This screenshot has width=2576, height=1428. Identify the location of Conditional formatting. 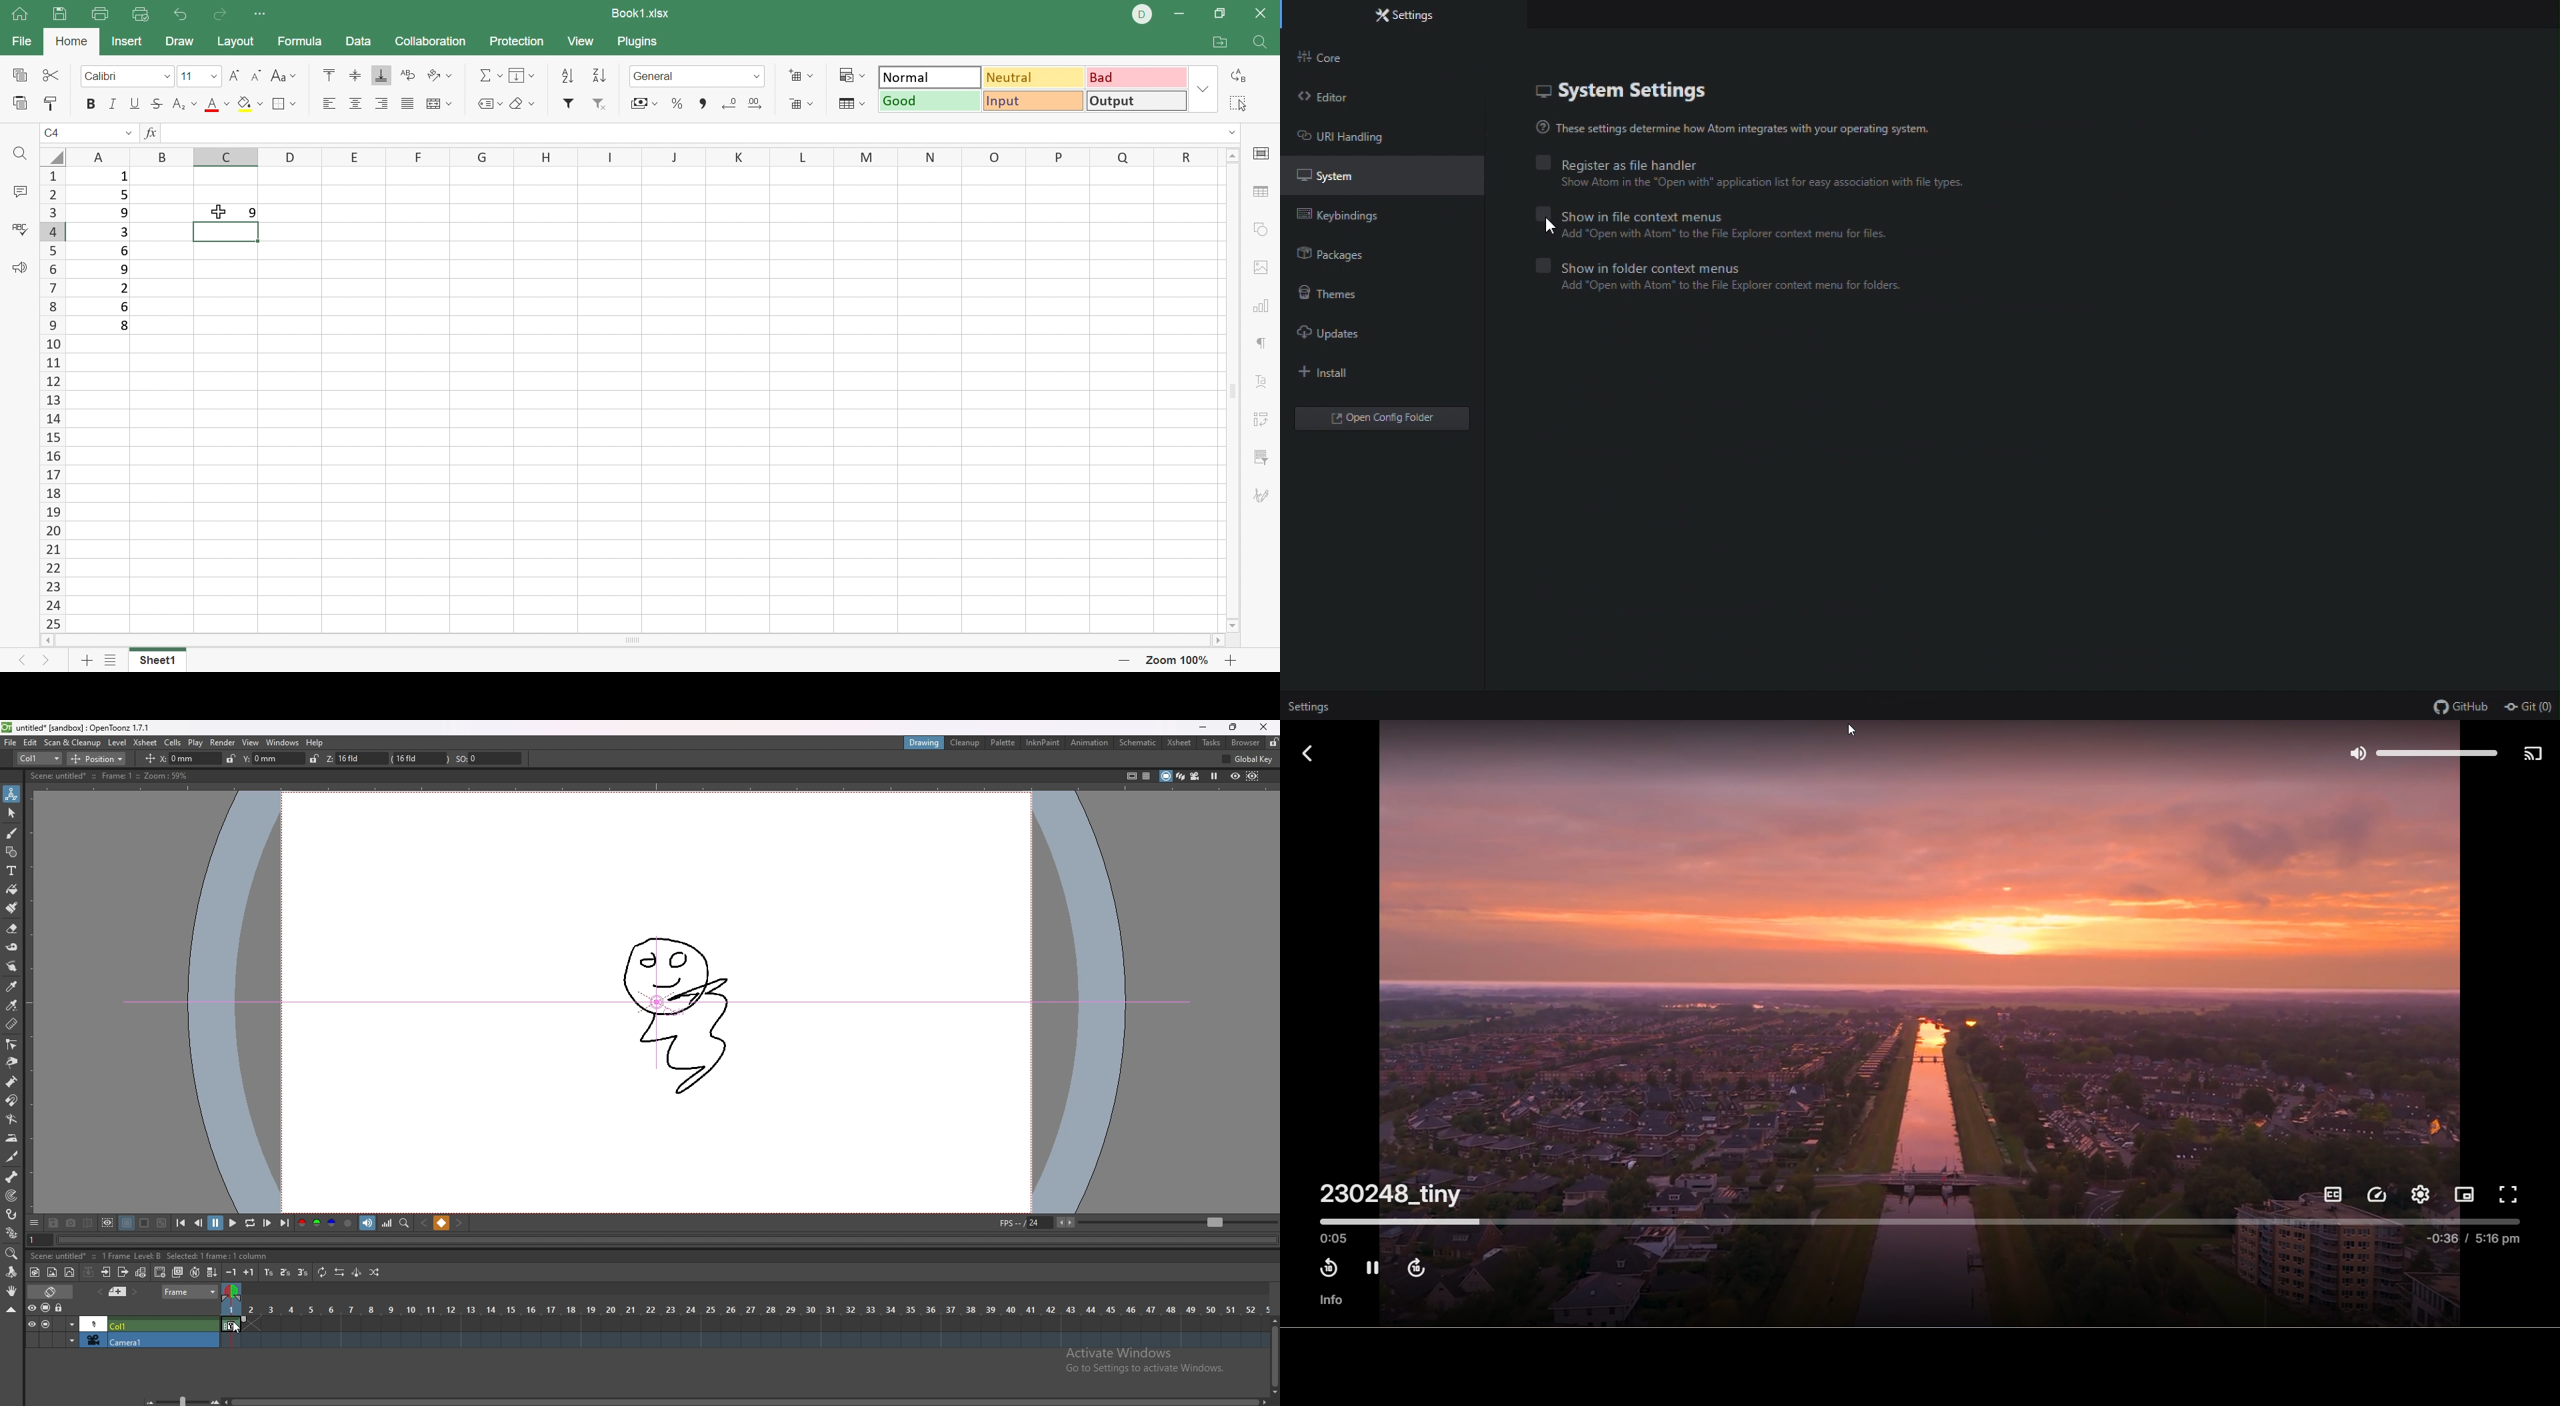
(853, 75).